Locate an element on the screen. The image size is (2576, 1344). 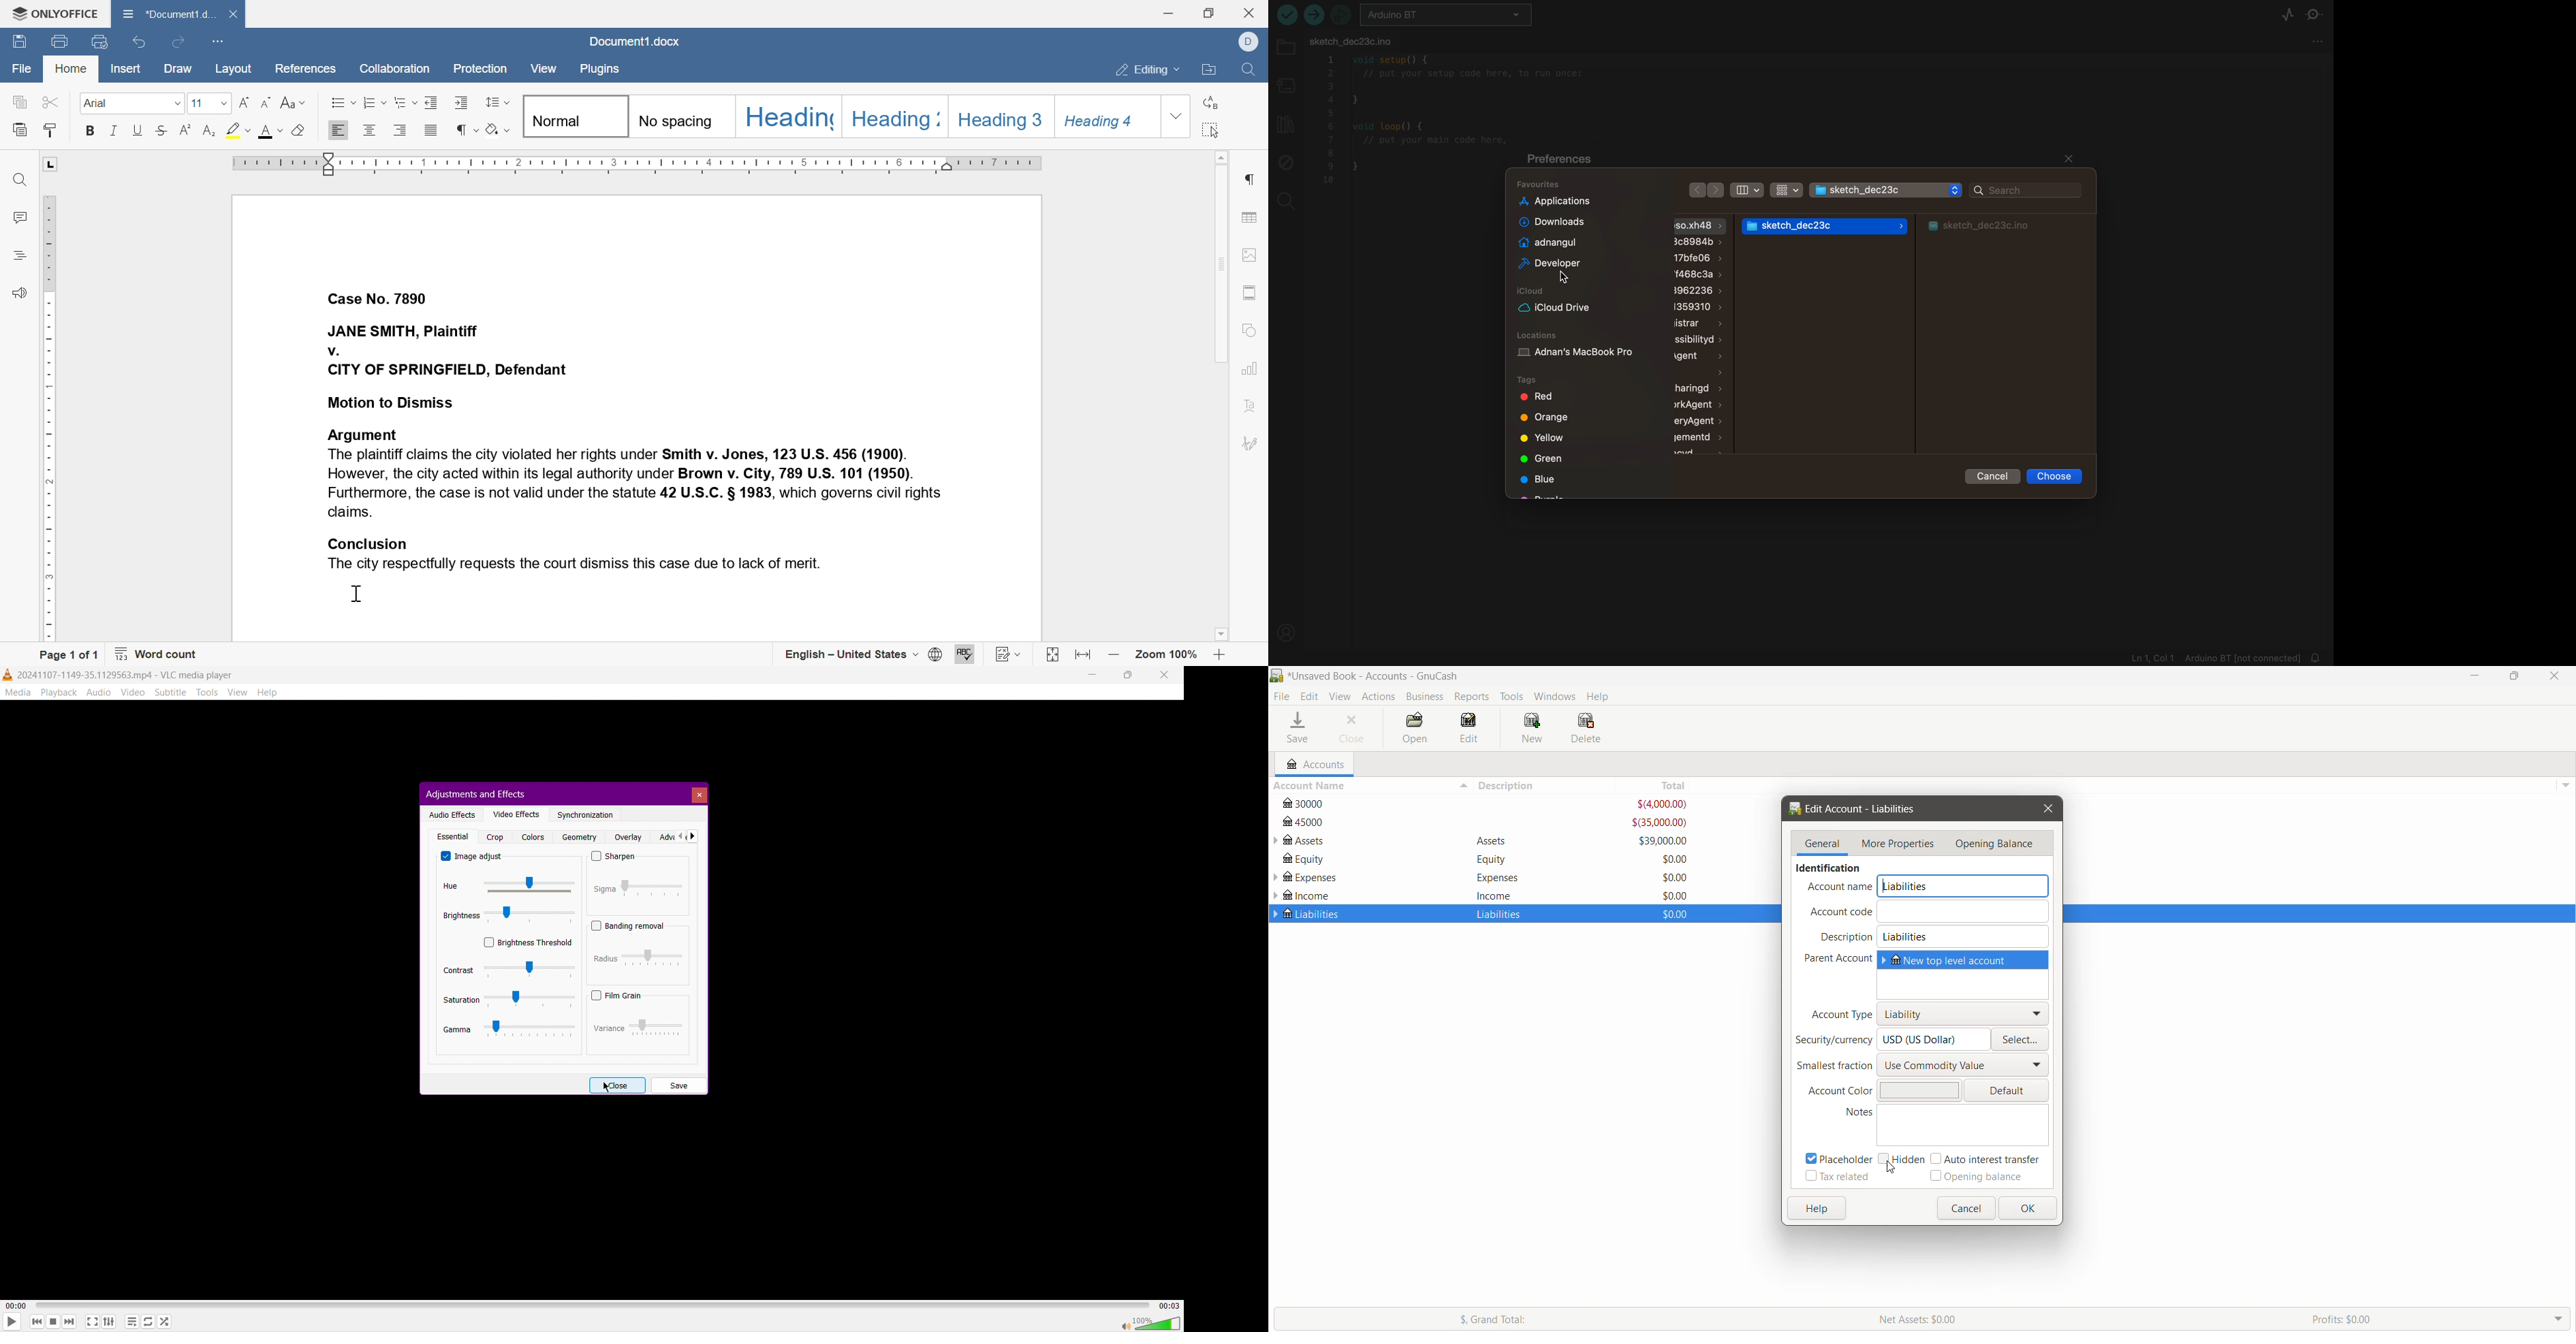
Account name is located at coordinates (1965, 886).